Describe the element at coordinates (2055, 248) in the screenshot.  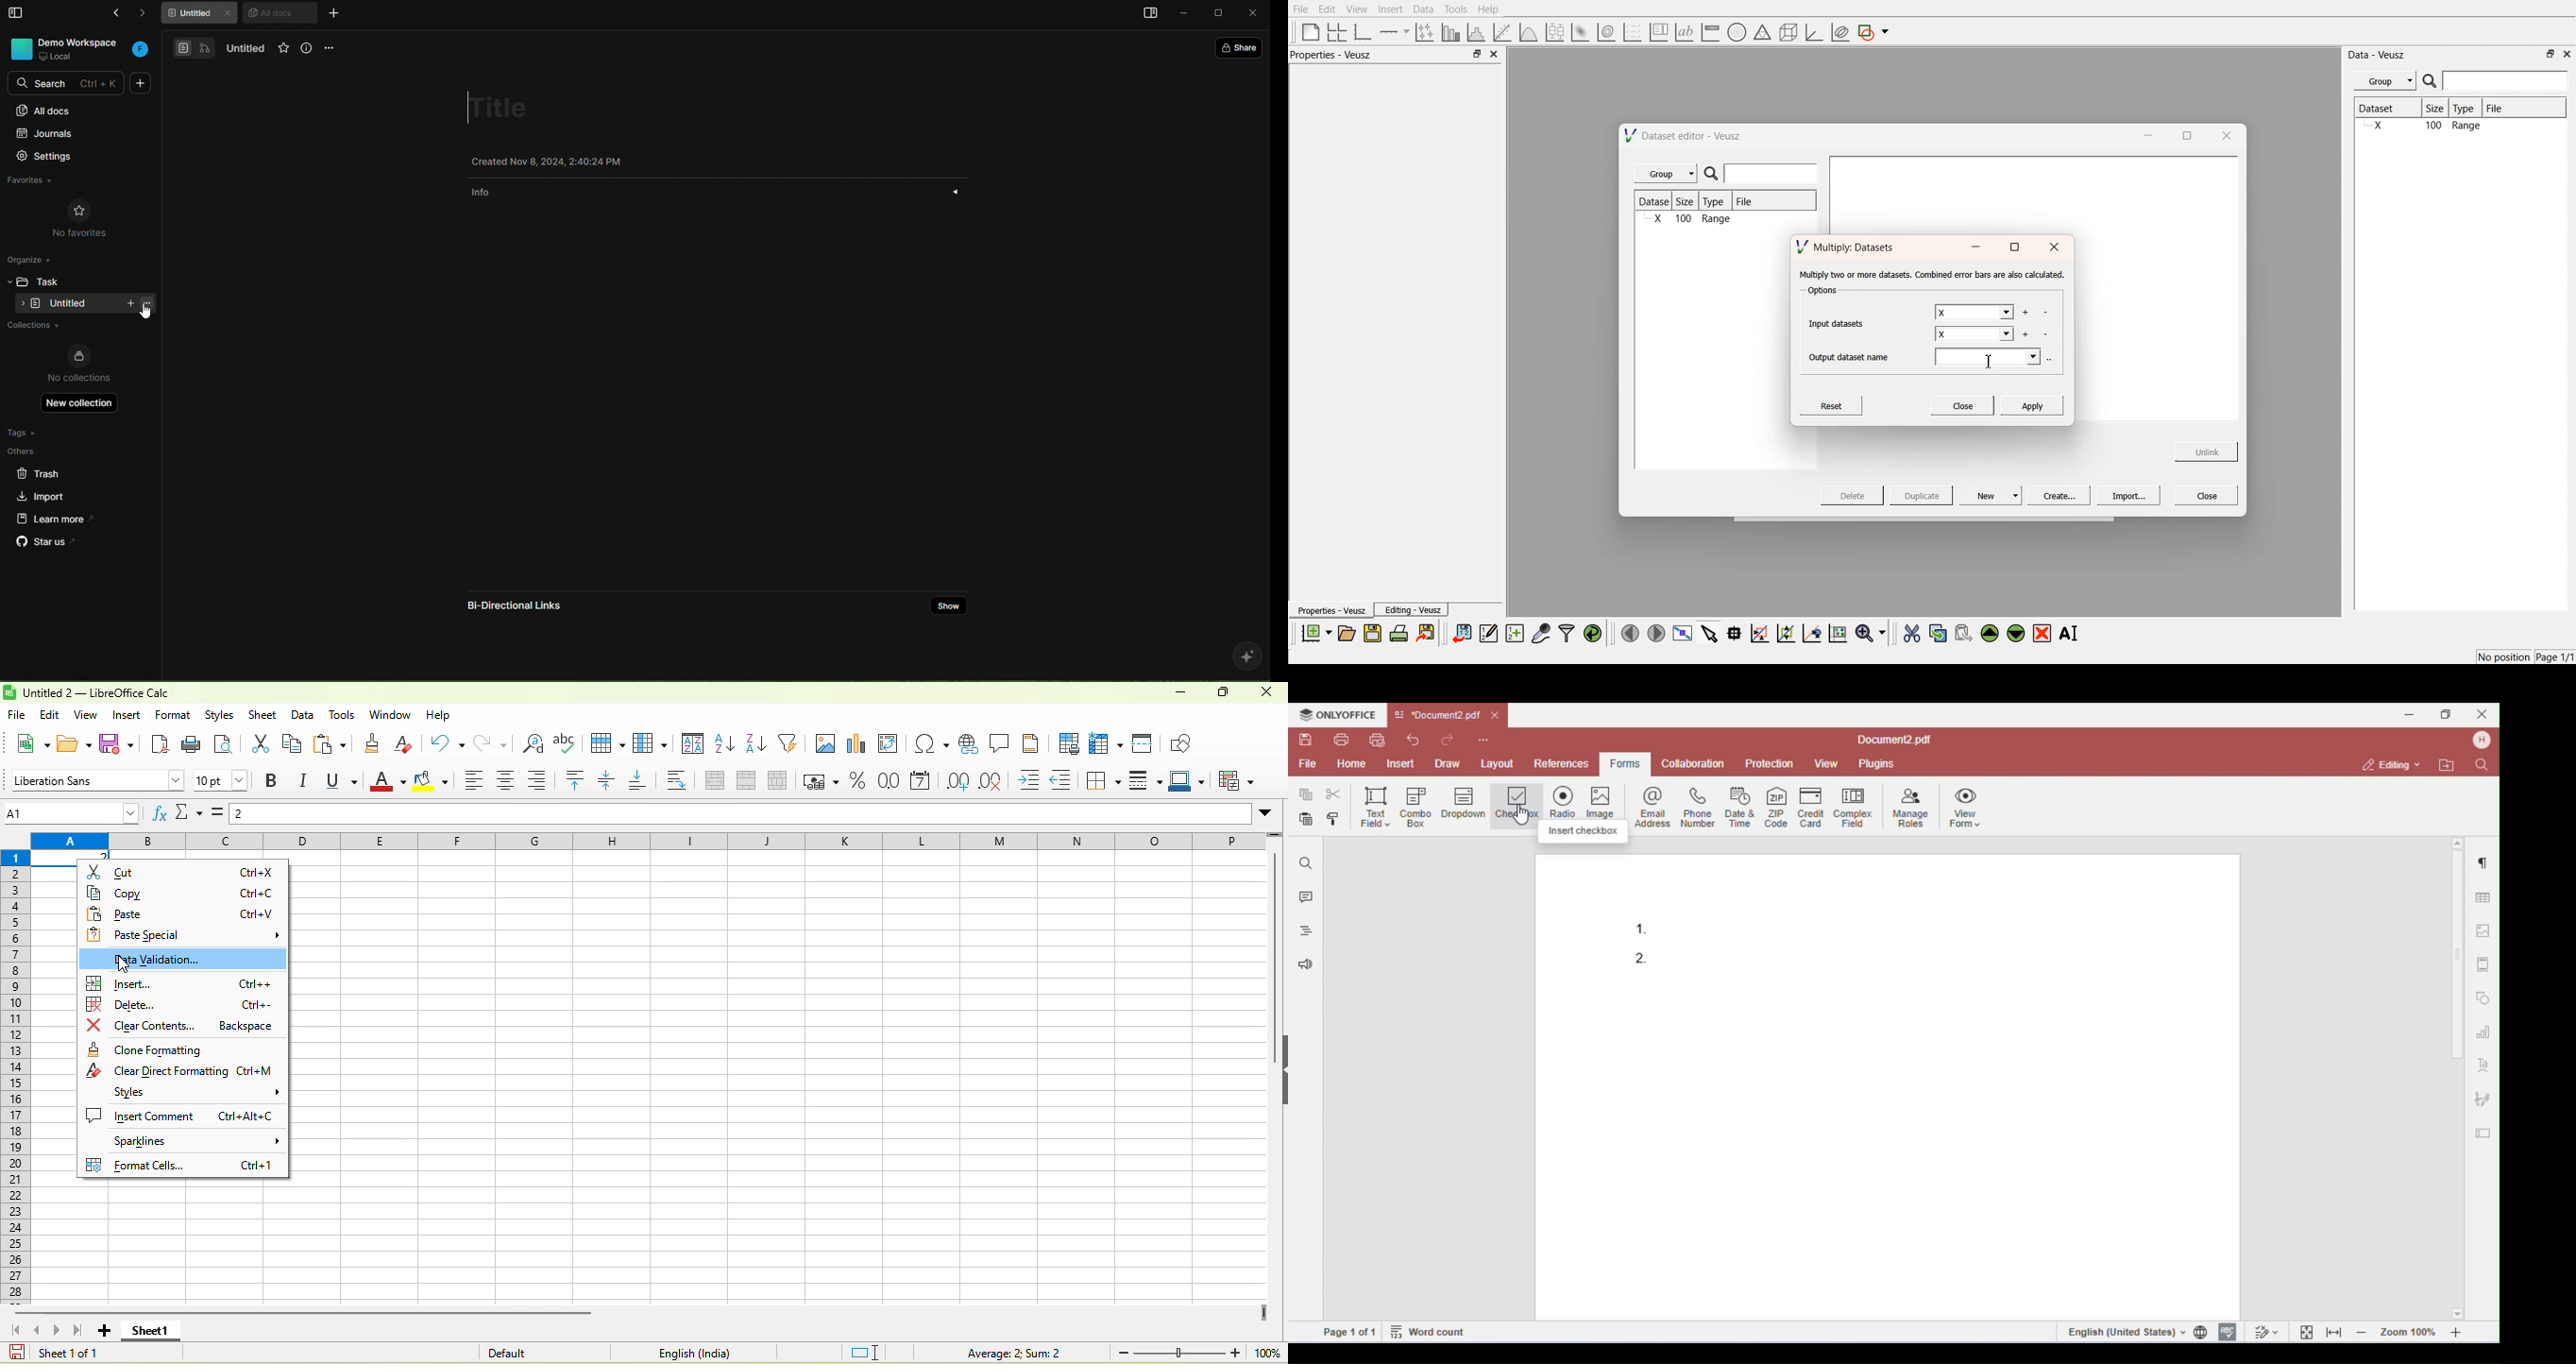
I see `close` at that location.